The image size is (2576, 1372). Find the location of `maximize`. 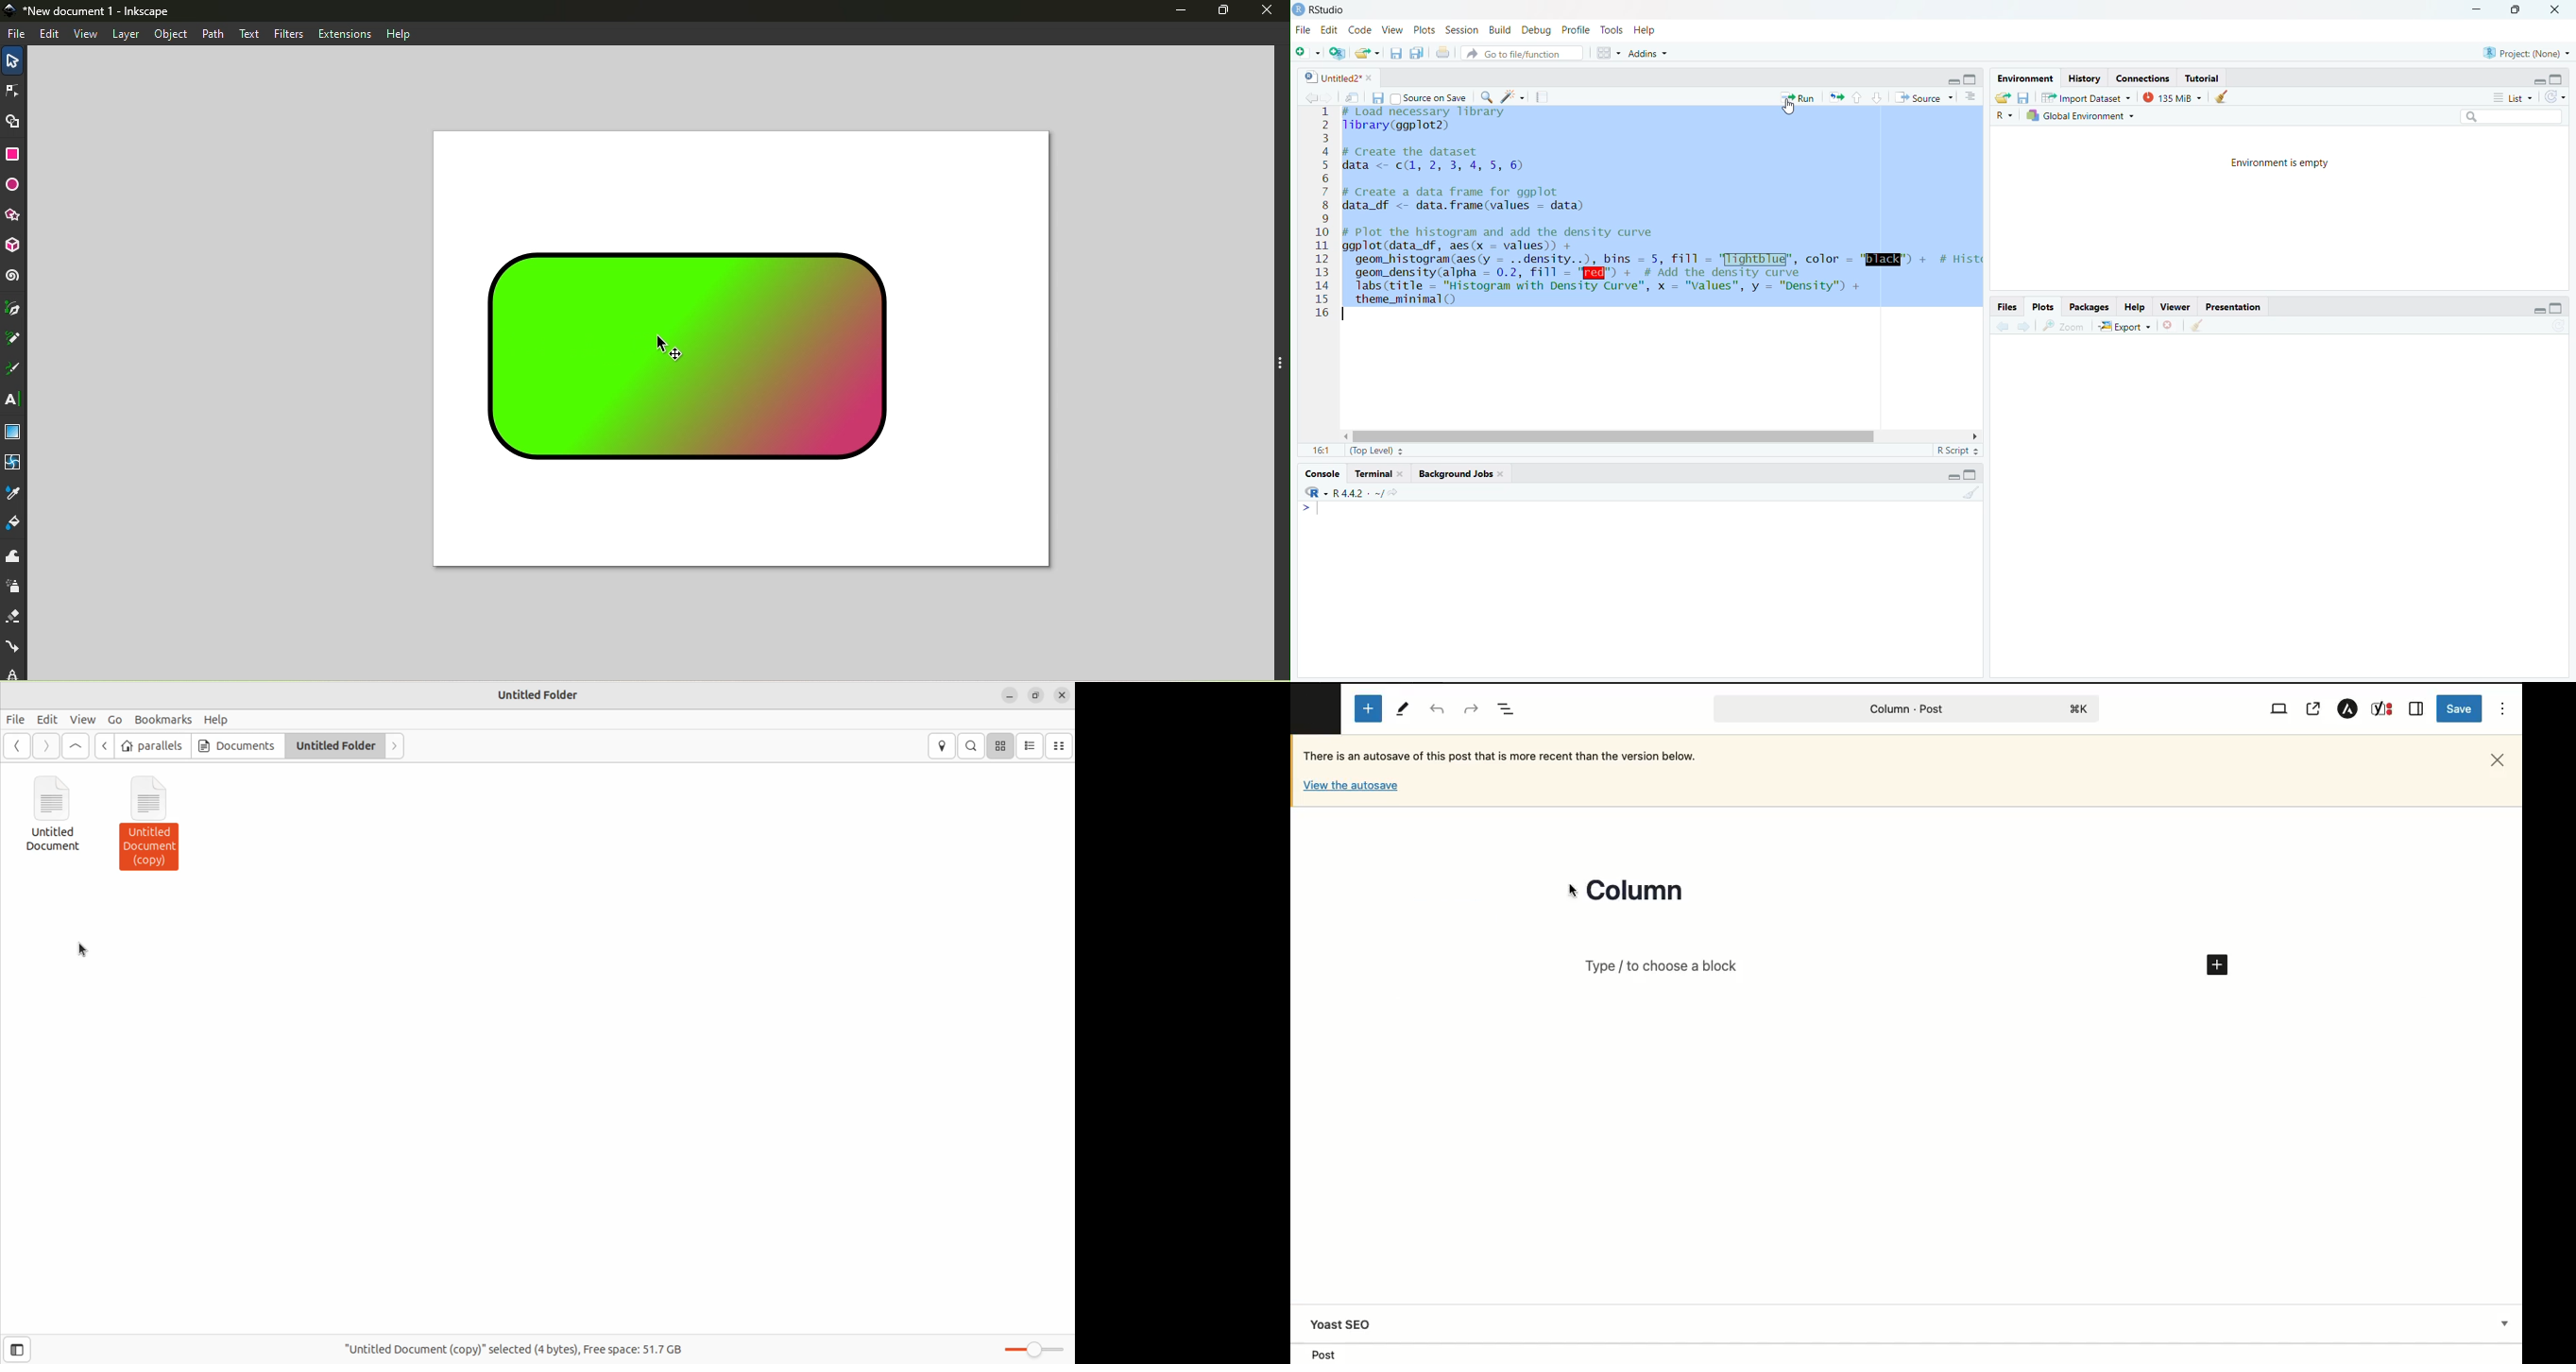

maximize is located at coordinates (2558, 78).